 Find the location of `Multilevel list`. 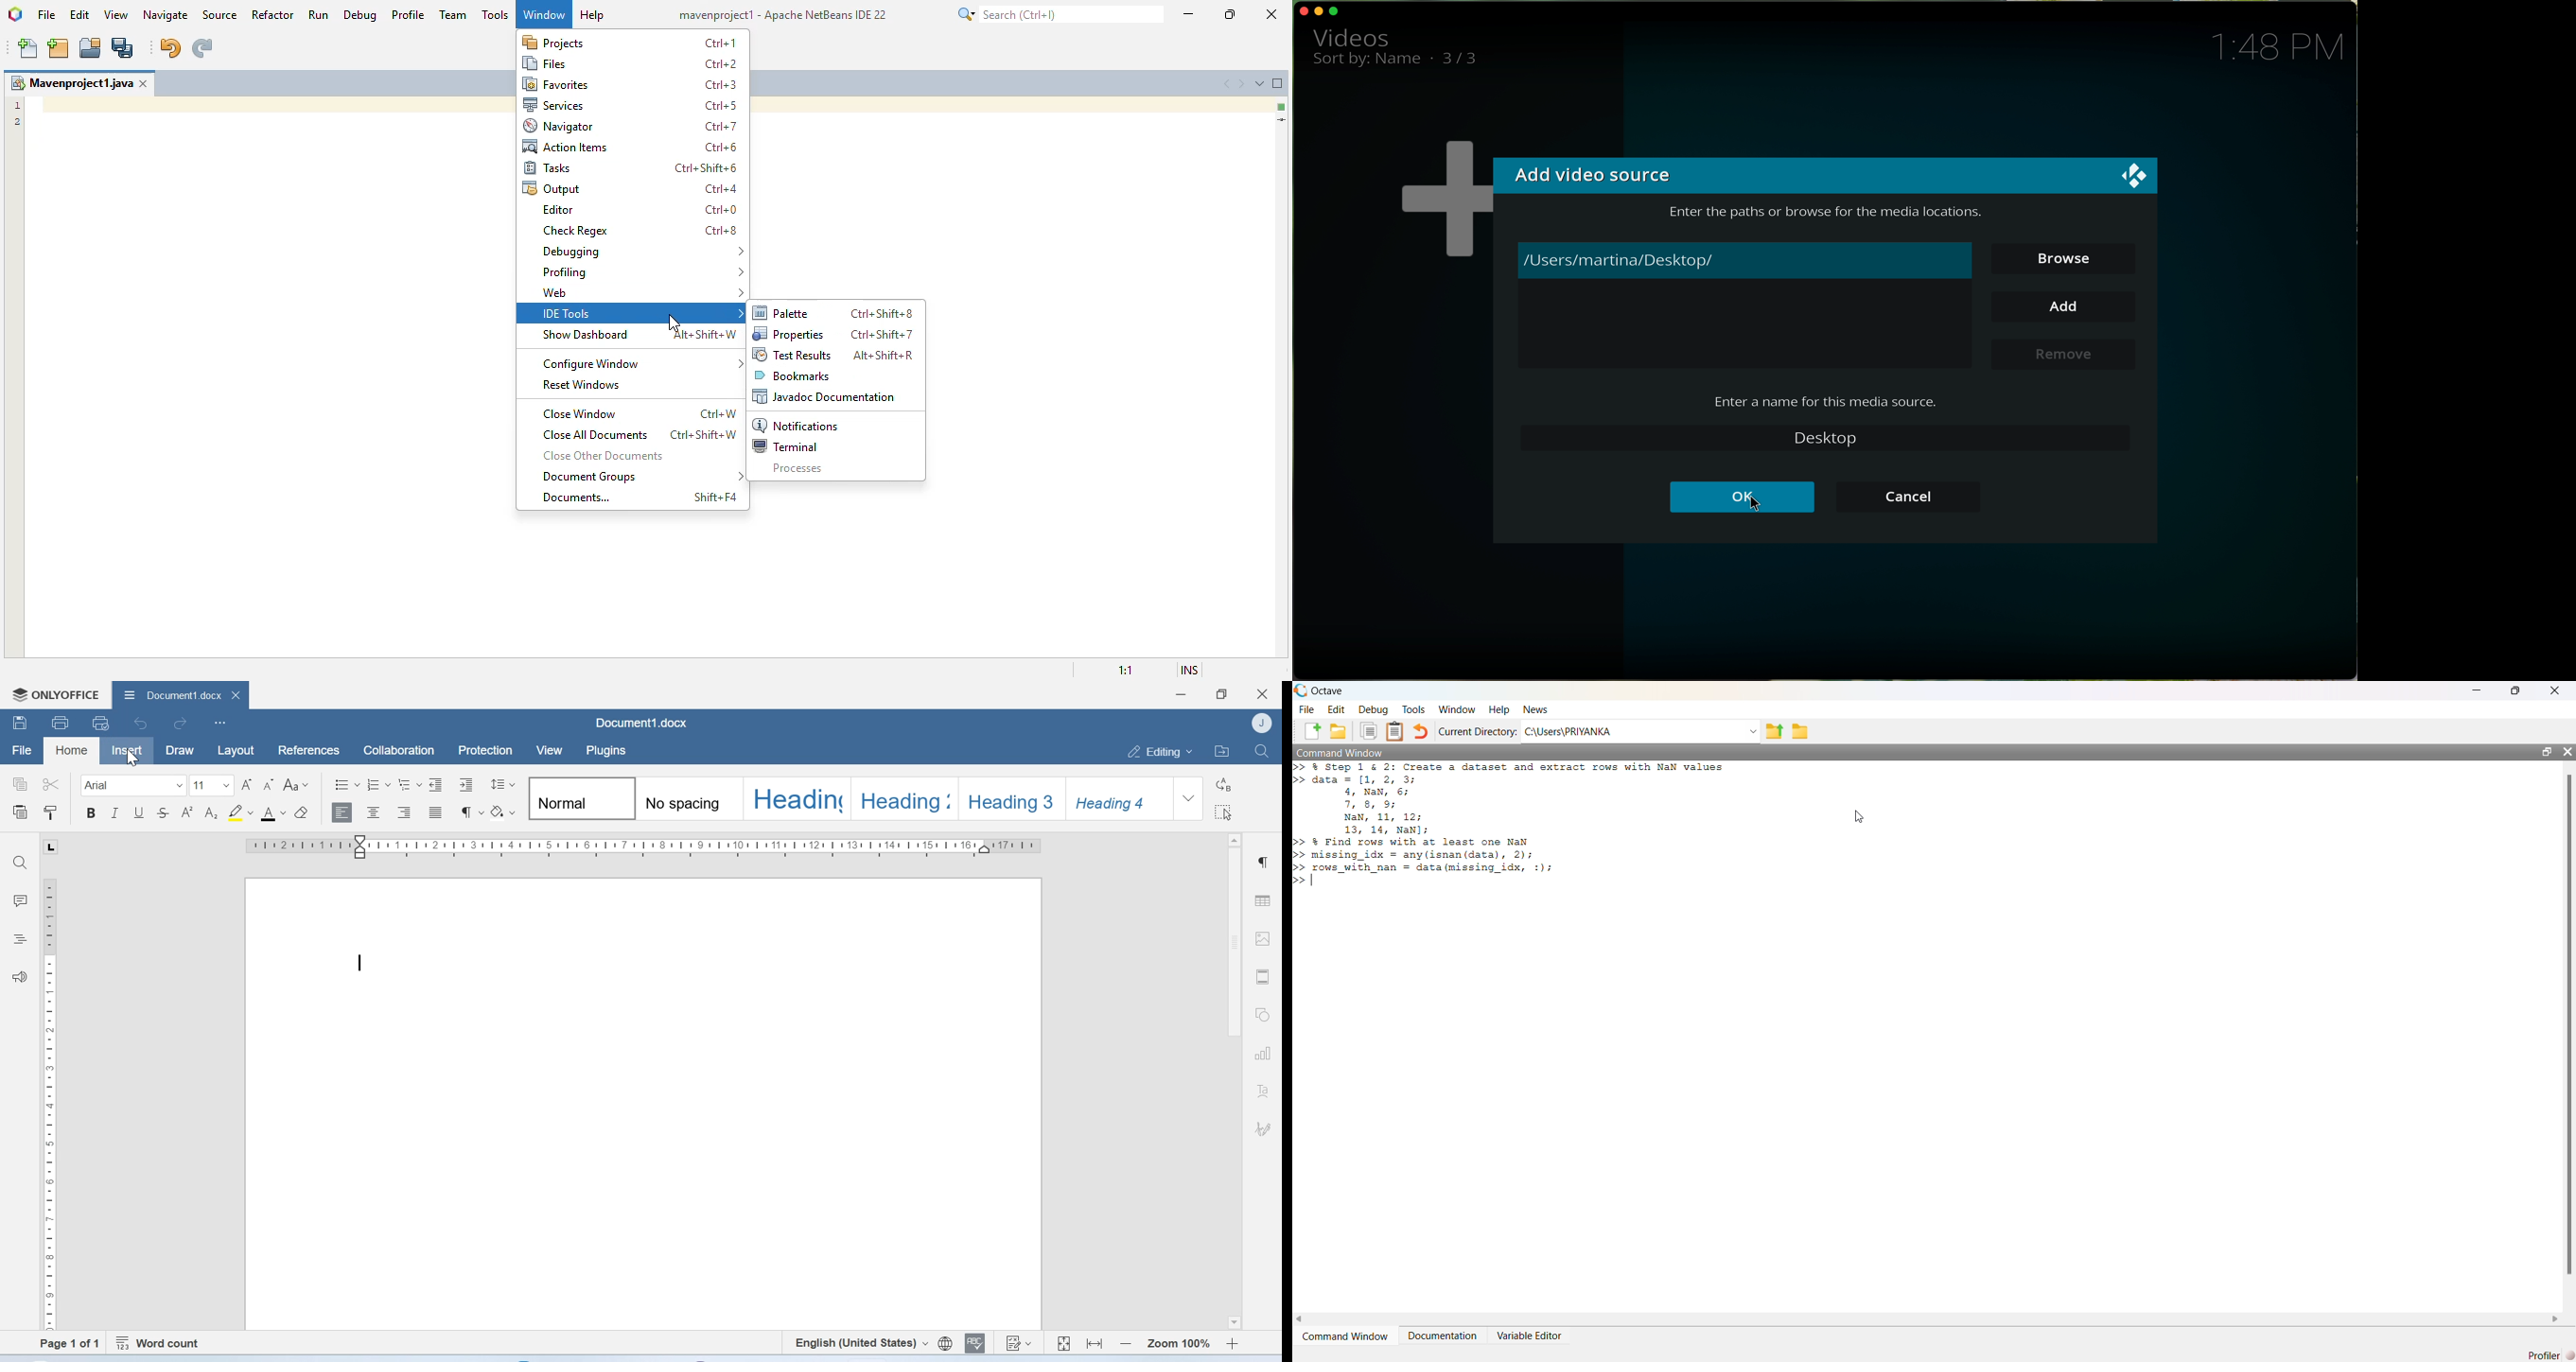

Multilevel list is located at coordinates (410, 784).